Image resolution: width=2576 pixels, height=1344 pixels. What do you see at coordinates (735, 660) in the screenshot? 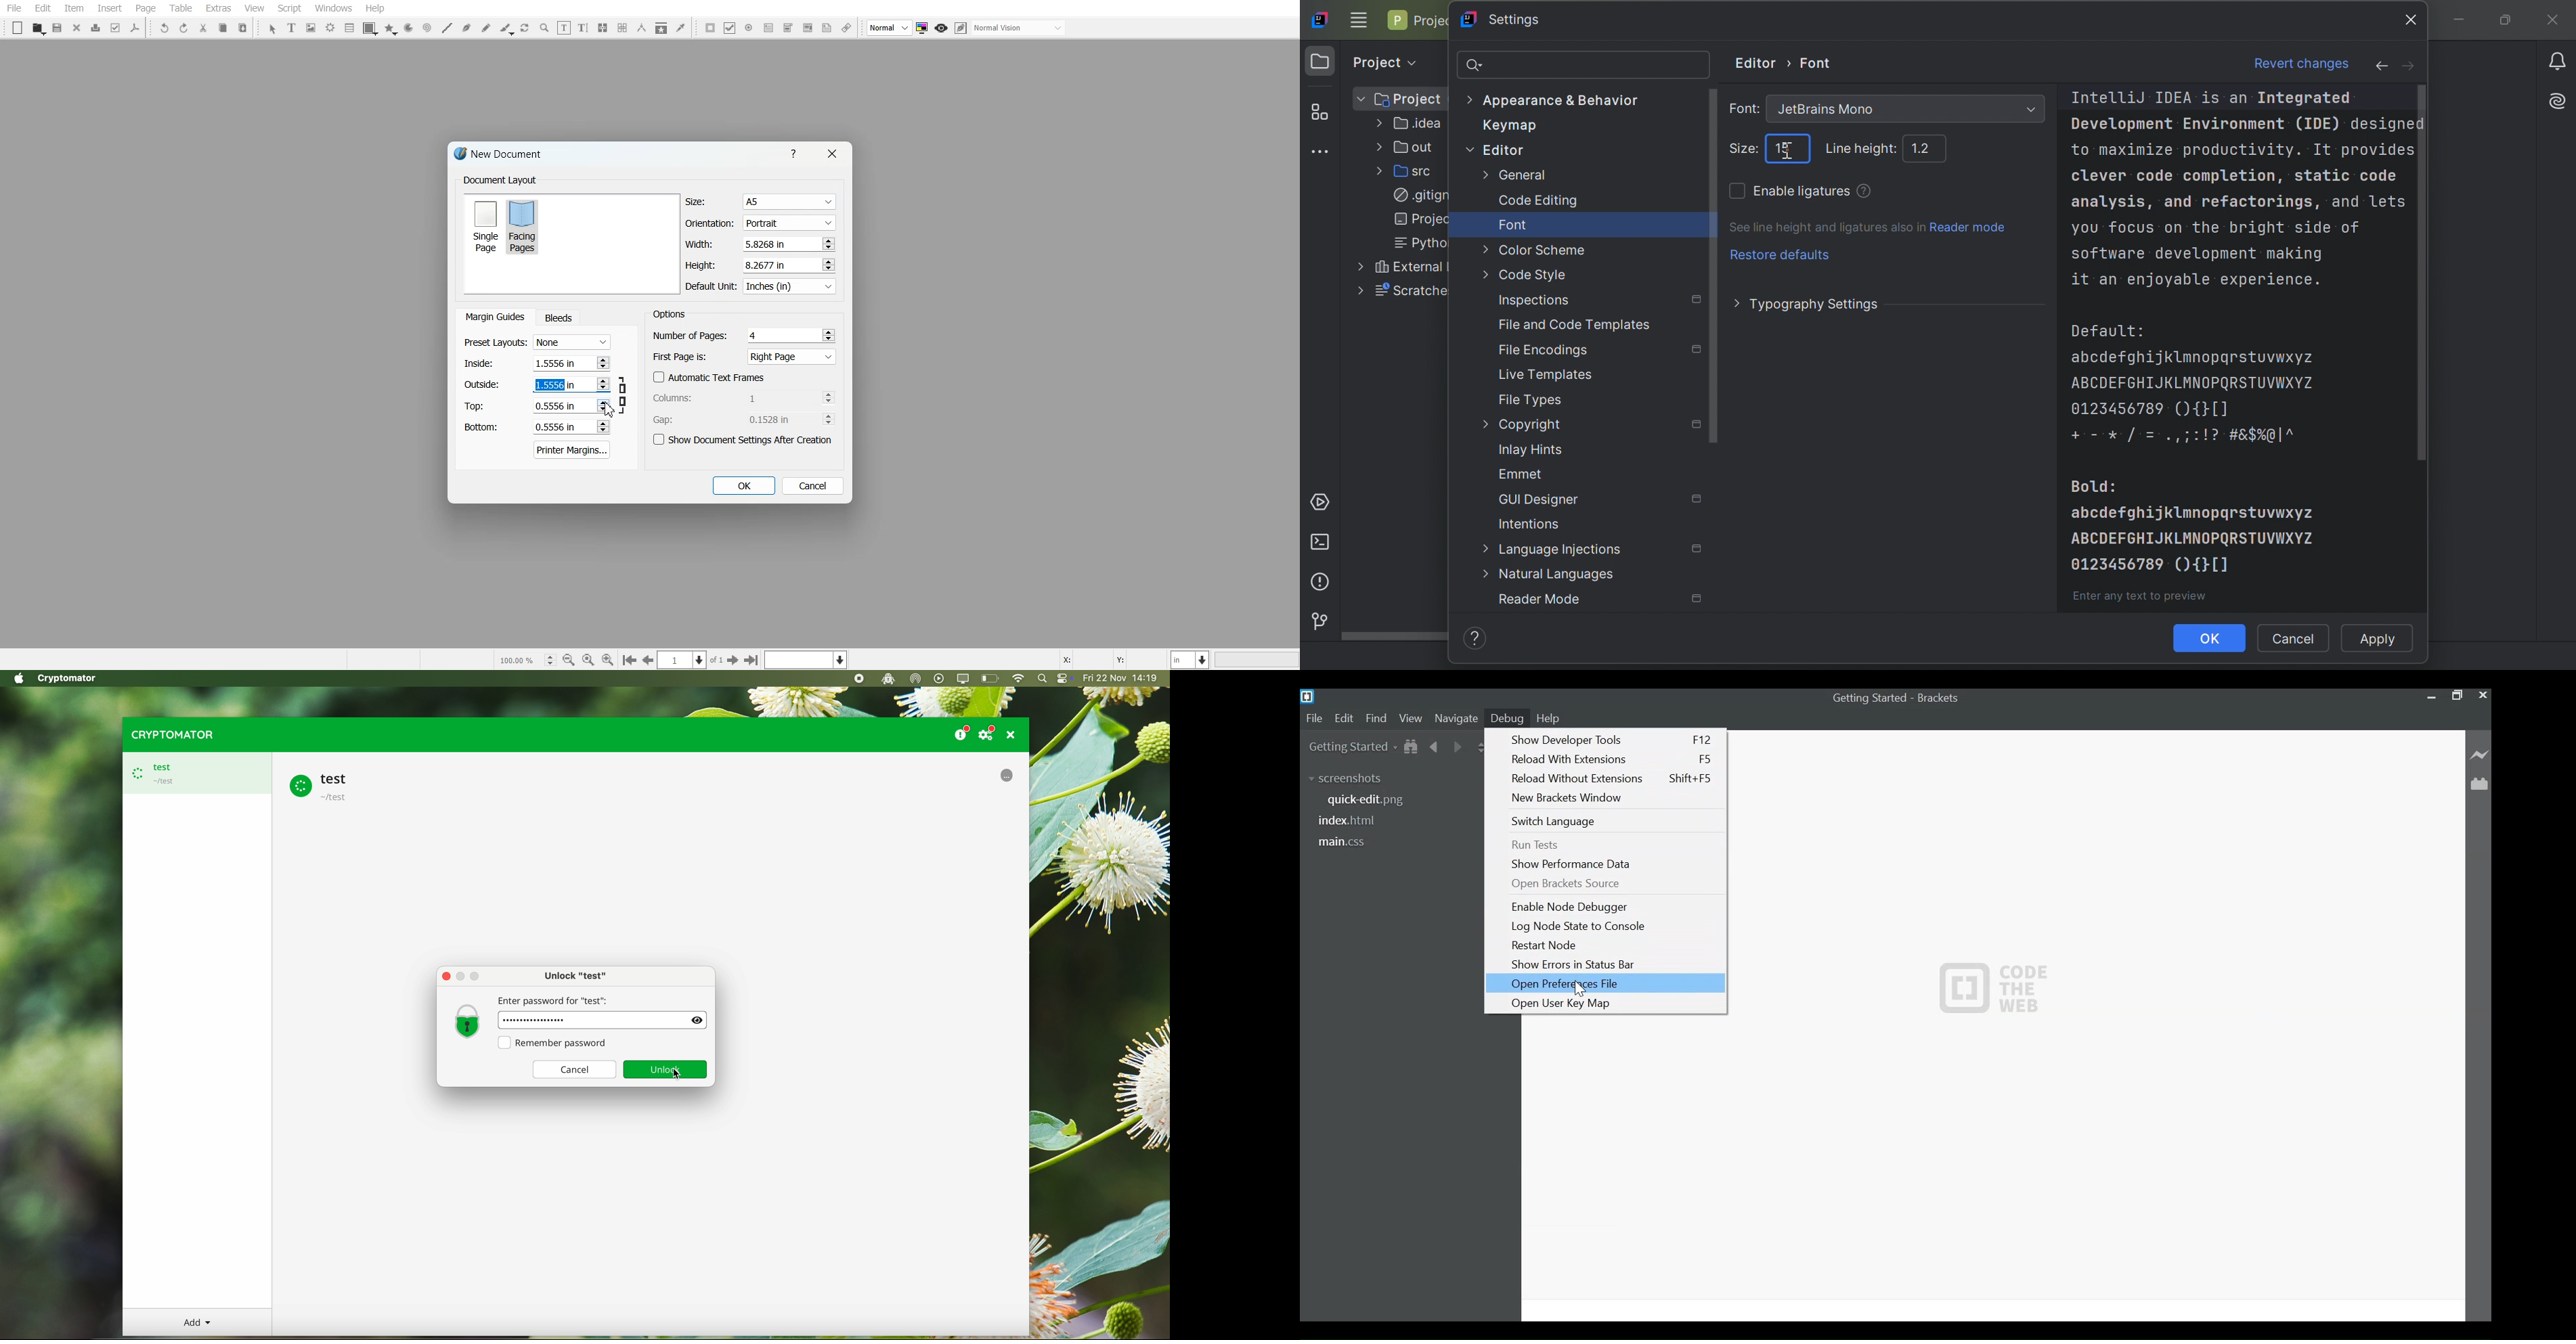
I see `Go to the First page` at bounding box center [735, 660].